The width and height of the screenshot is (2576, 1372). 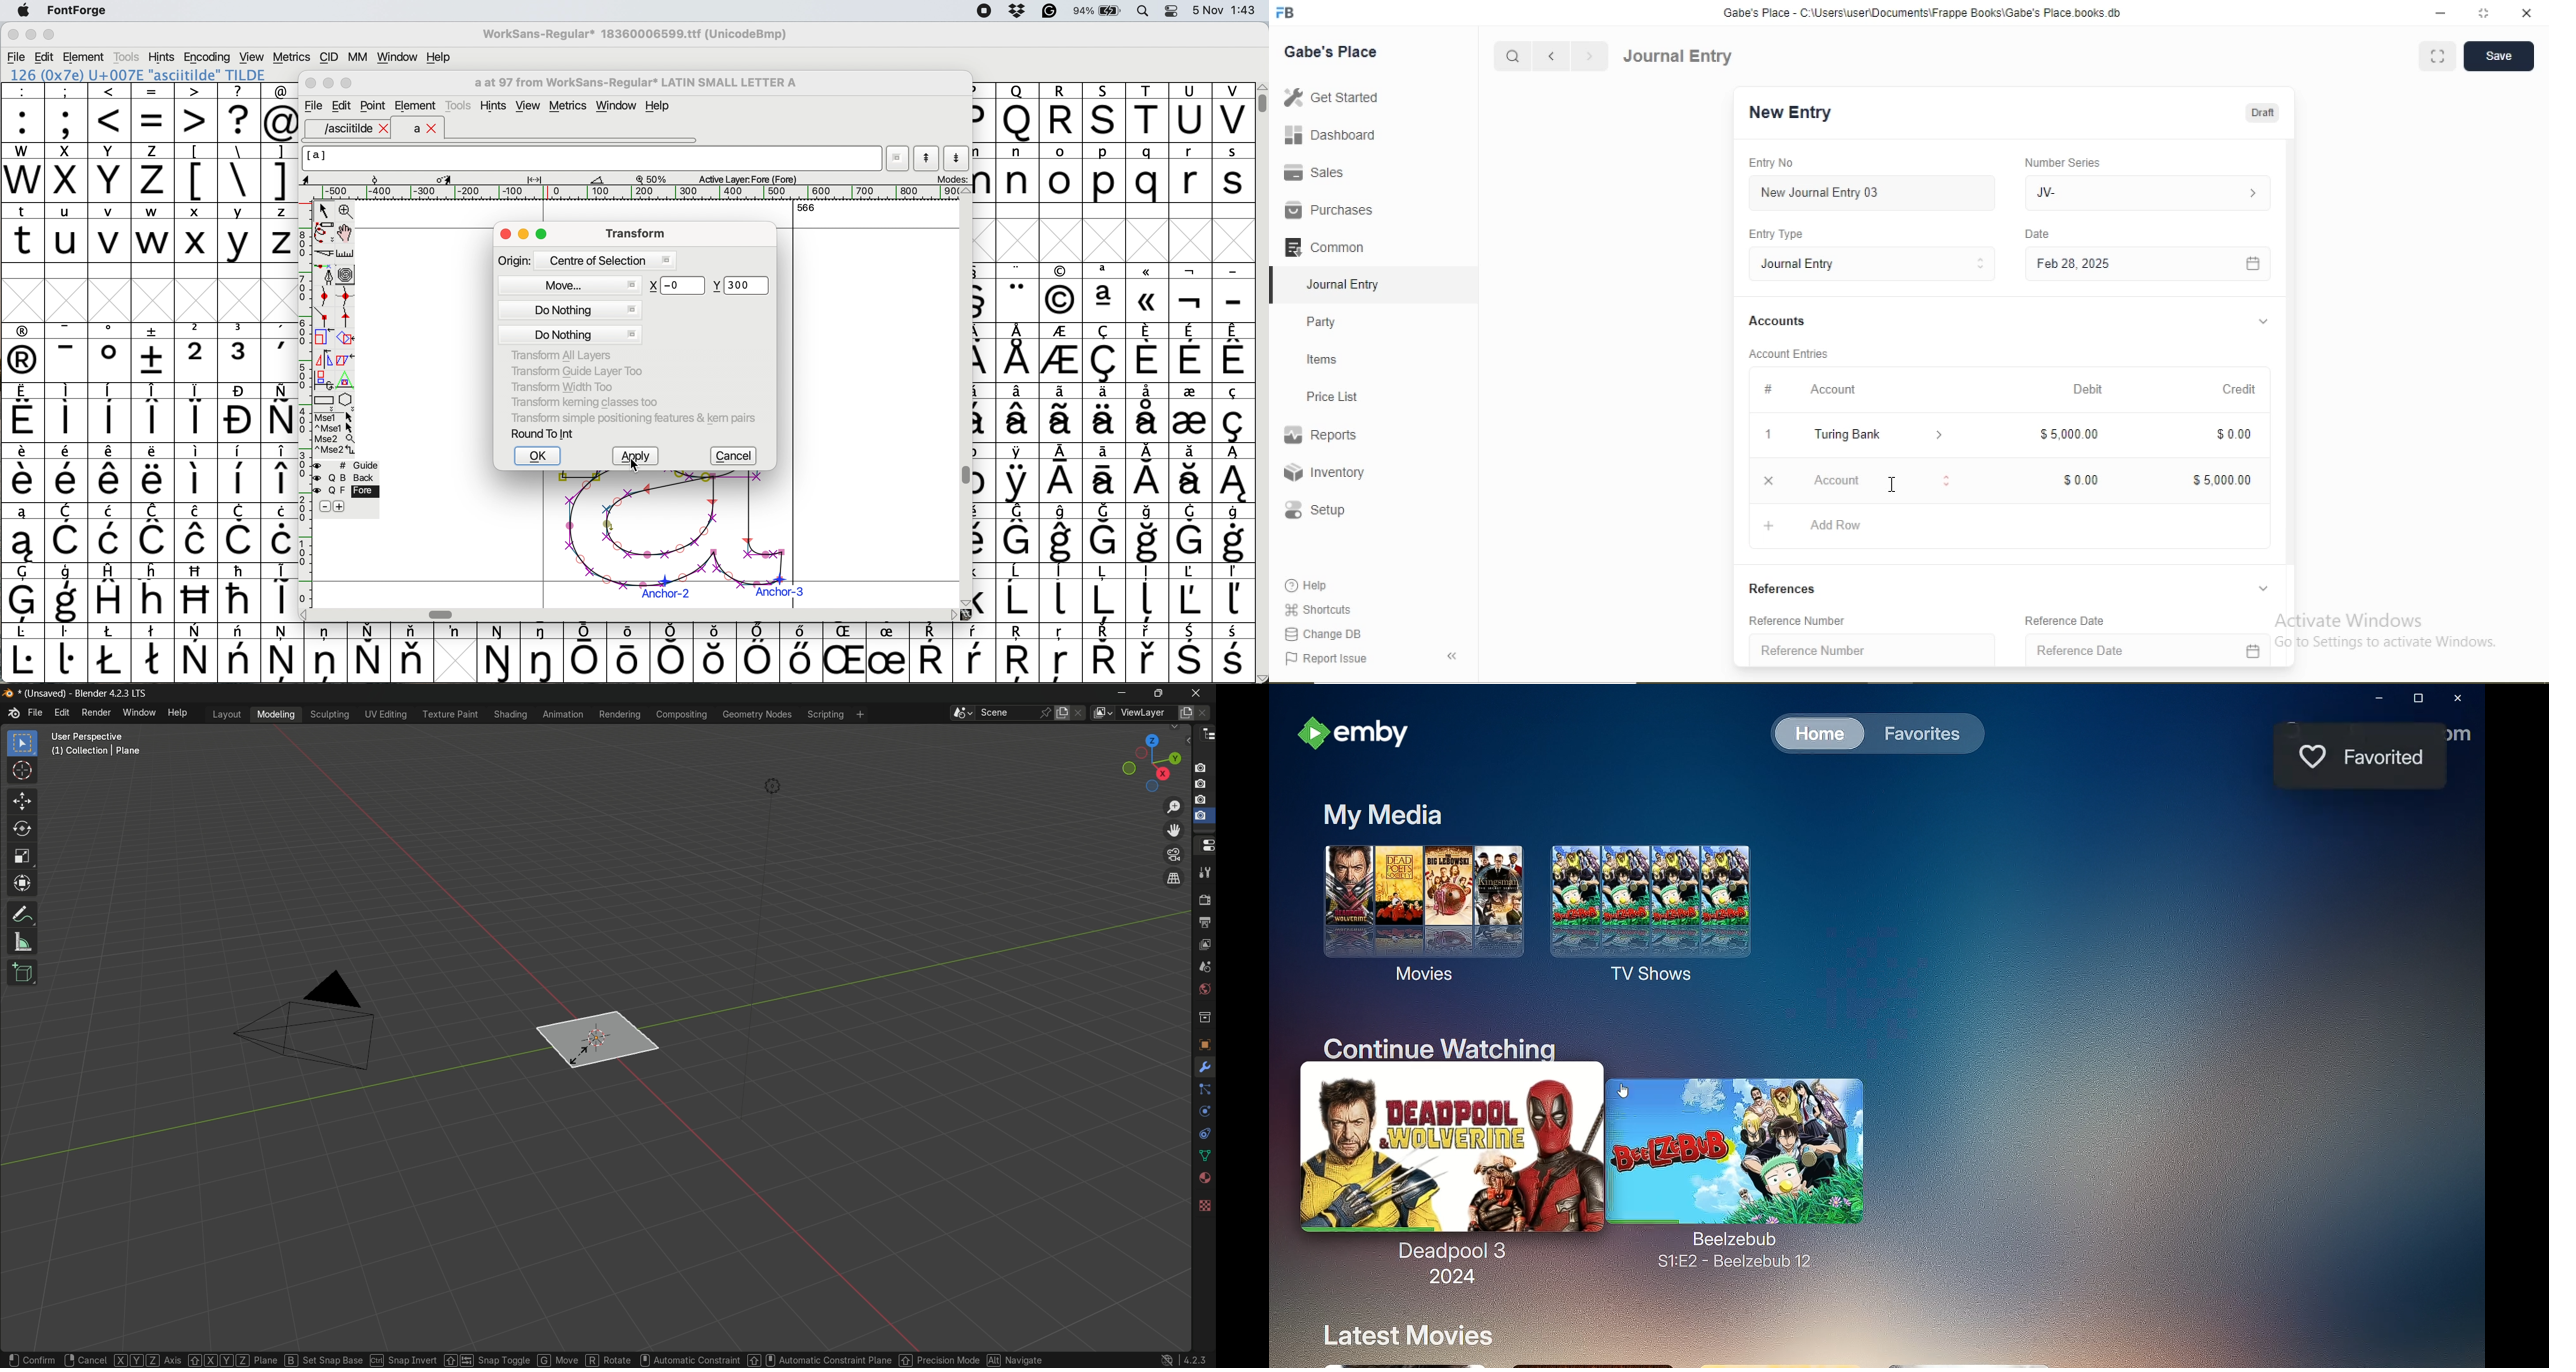 I want to click on symbol, so click(x=279, y=412).